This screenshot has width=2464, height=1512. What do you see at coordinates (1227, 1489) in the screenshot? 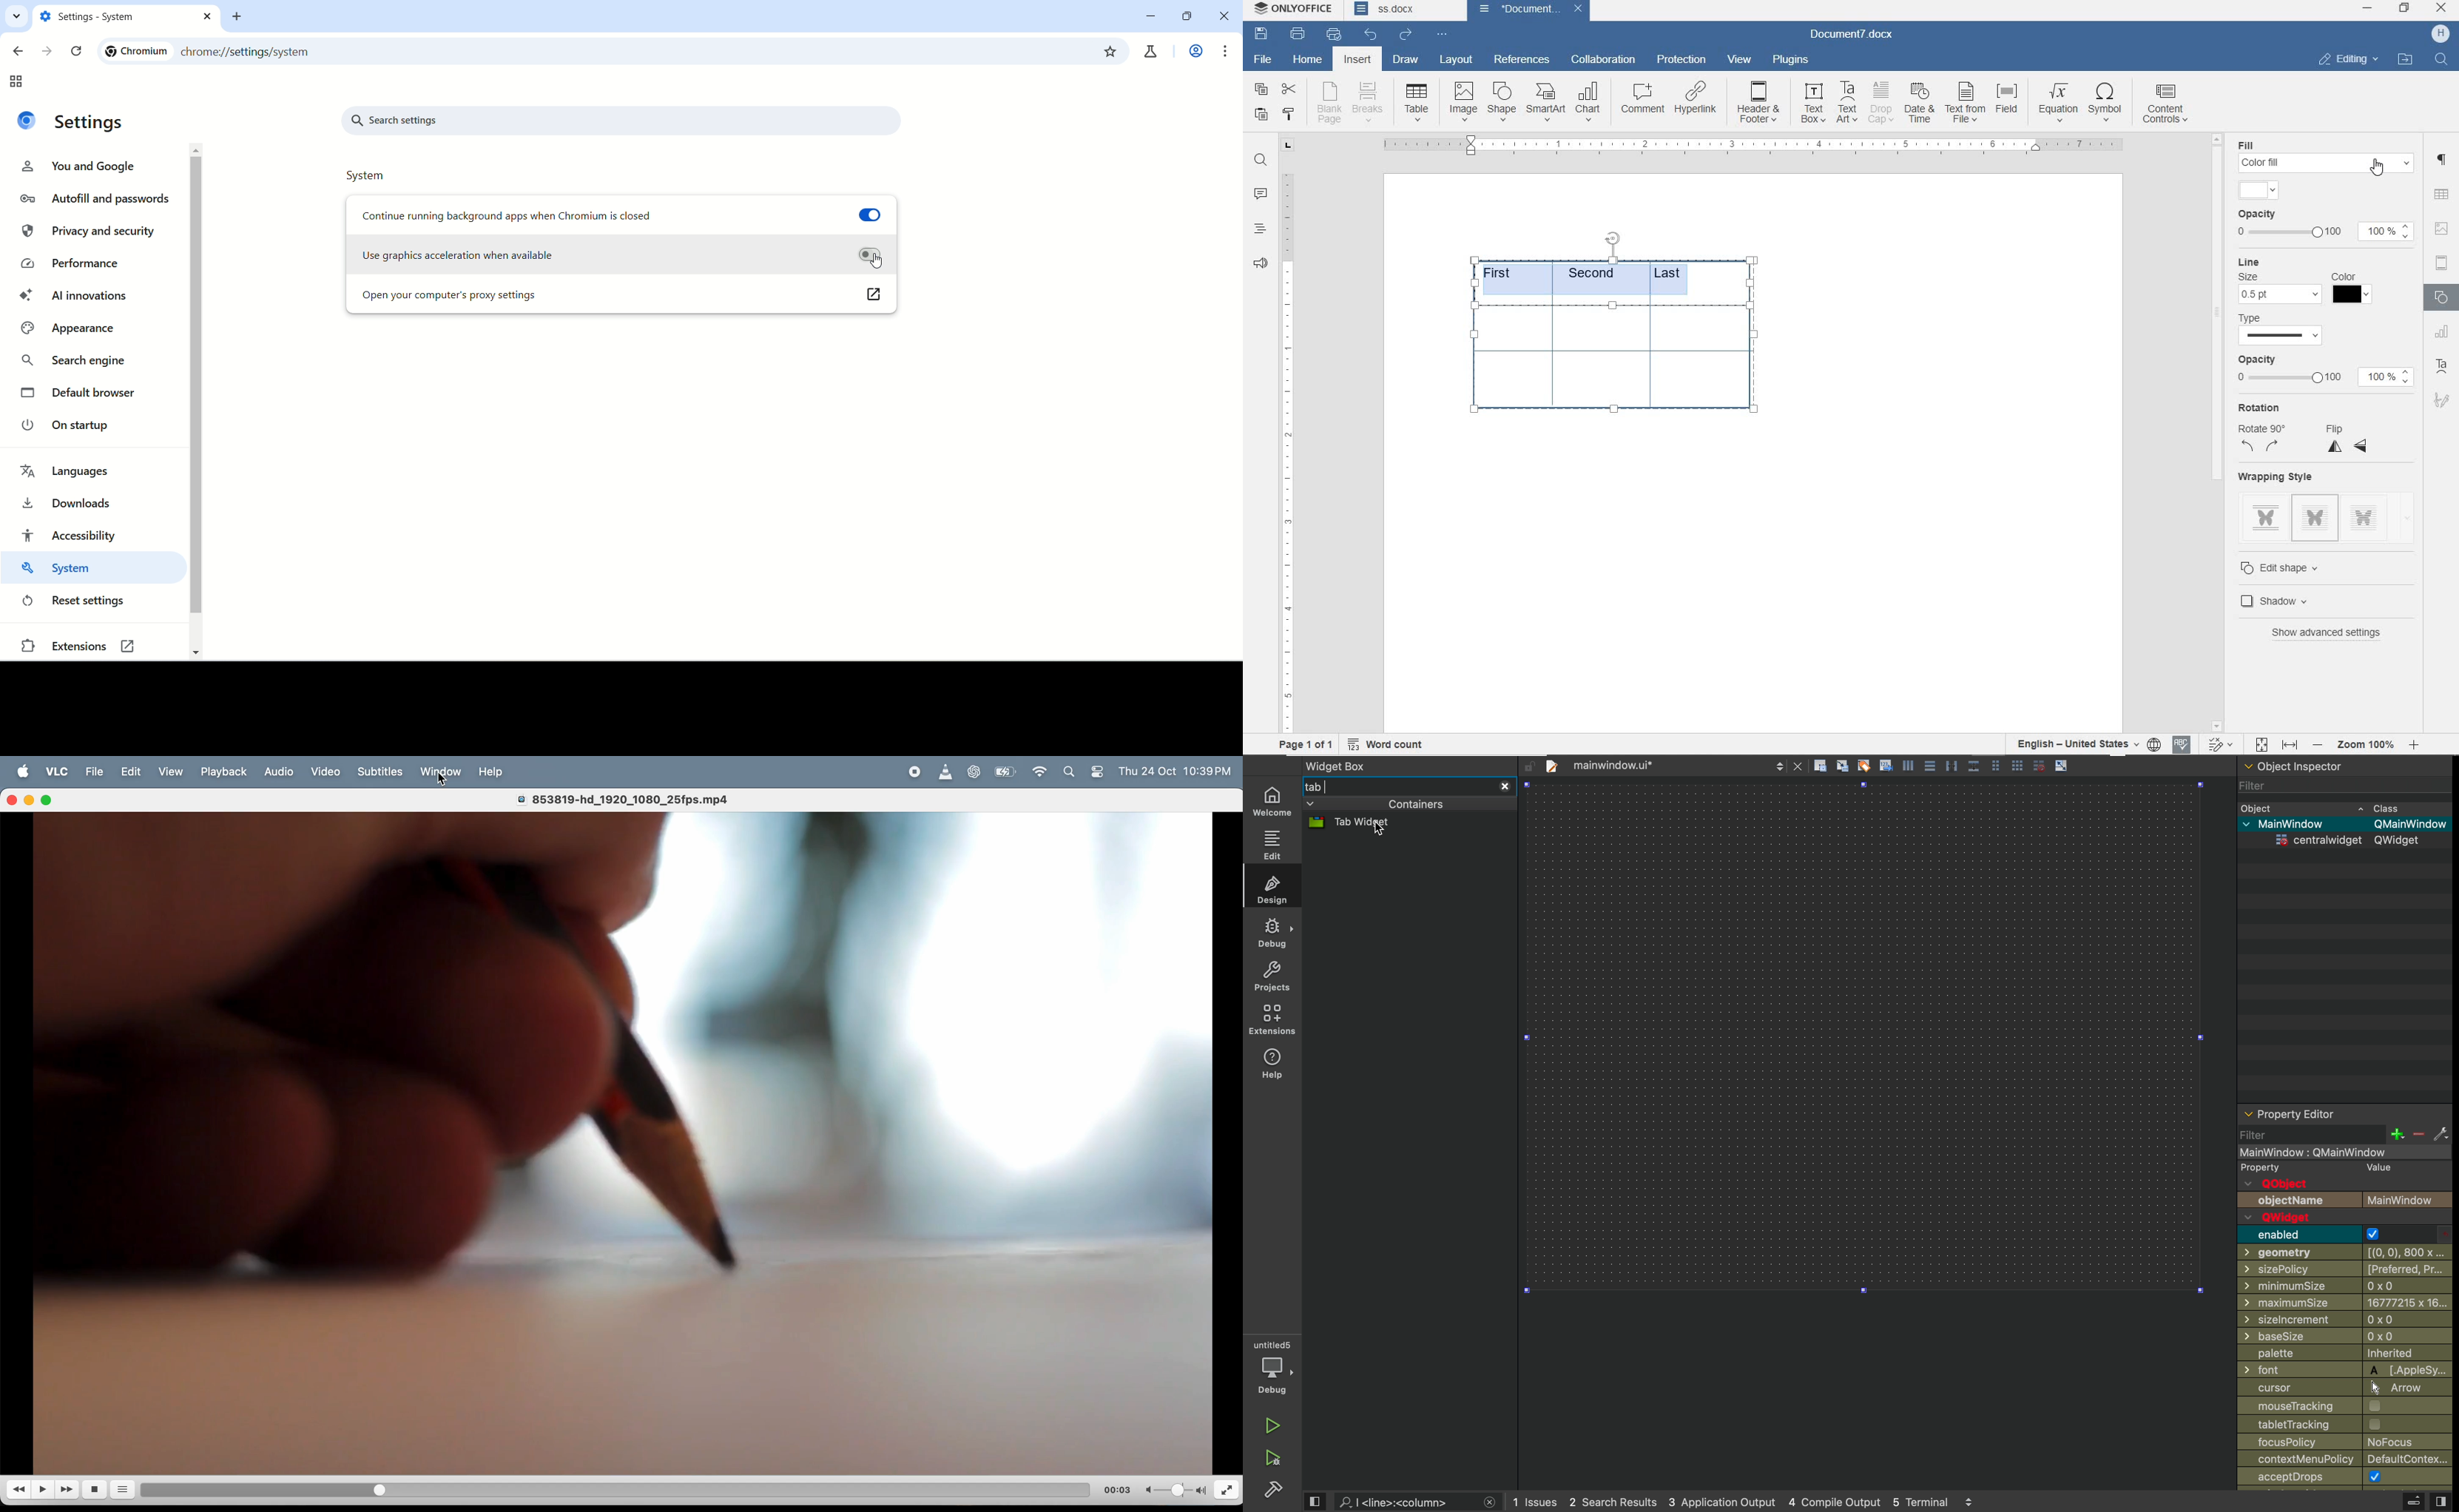
I see `` at bounding box center [1227, 1489].